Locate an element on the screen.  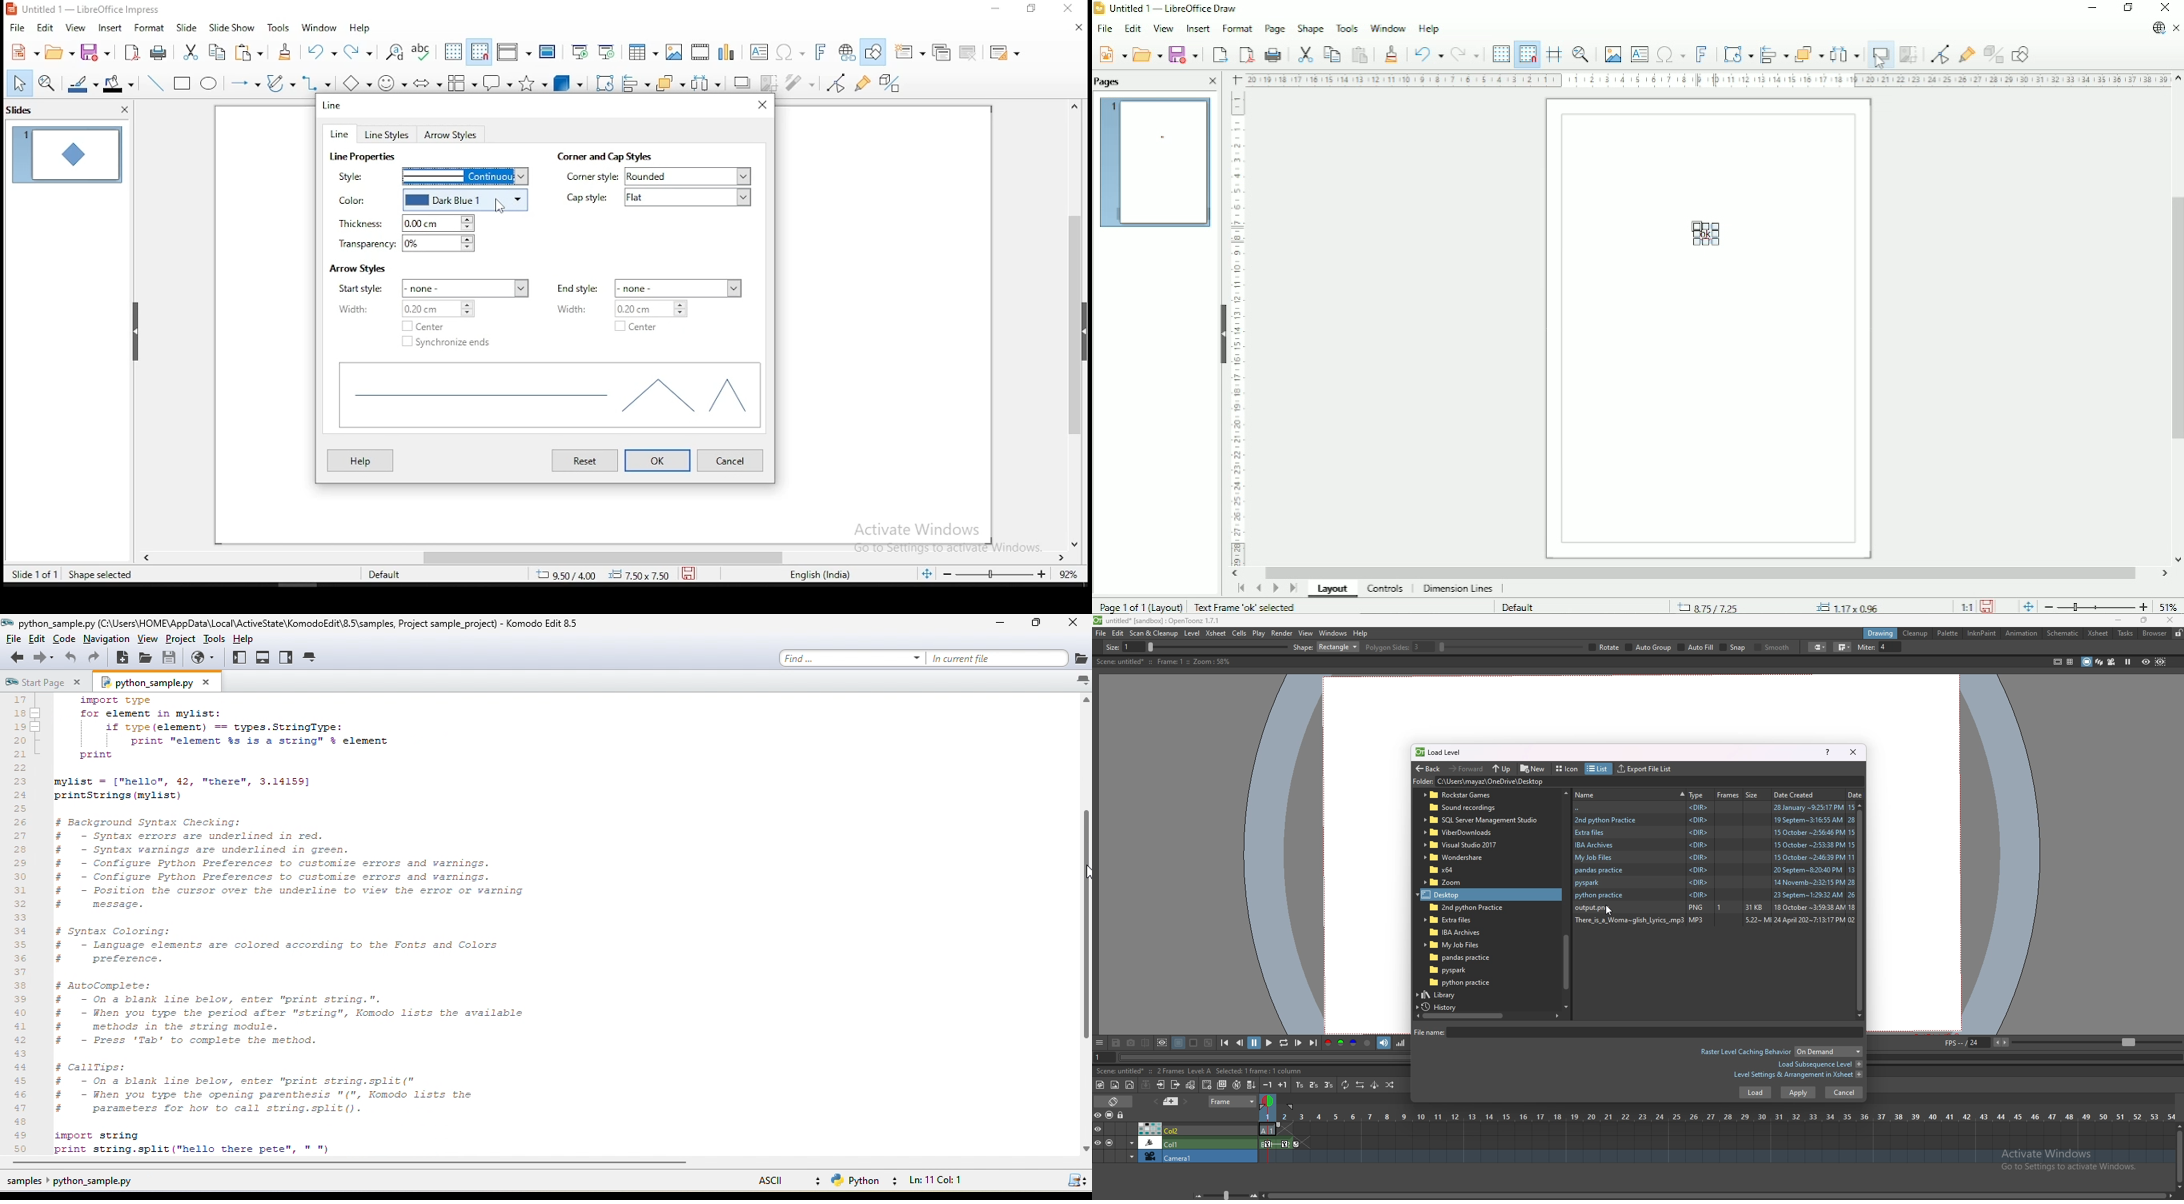
line is located at coordinates (341, 134).